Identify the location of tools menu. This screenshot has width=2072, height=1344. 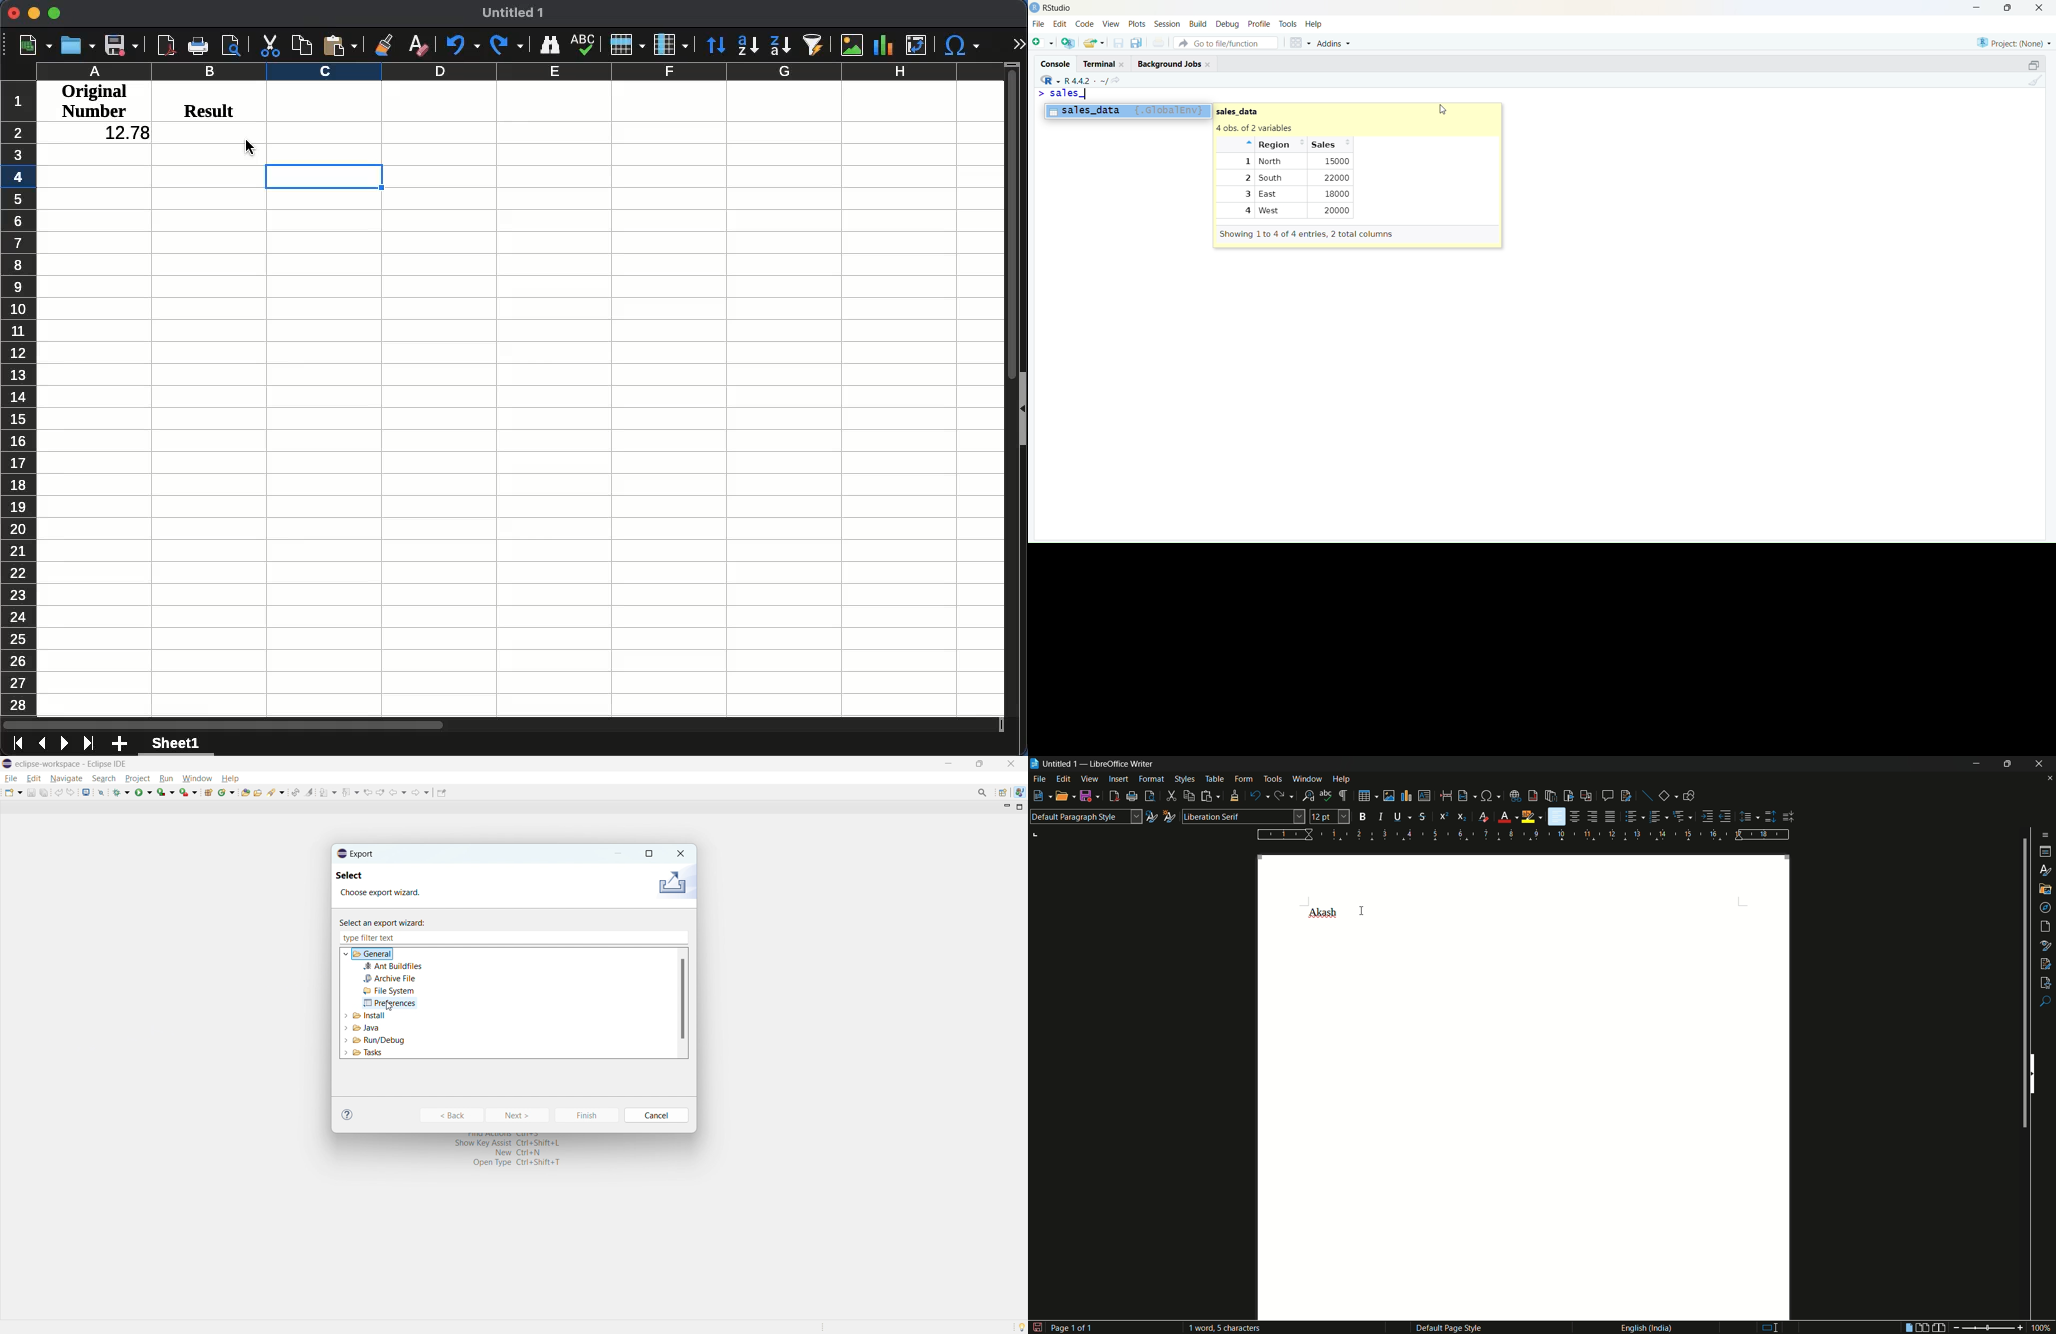
(1273, 778).